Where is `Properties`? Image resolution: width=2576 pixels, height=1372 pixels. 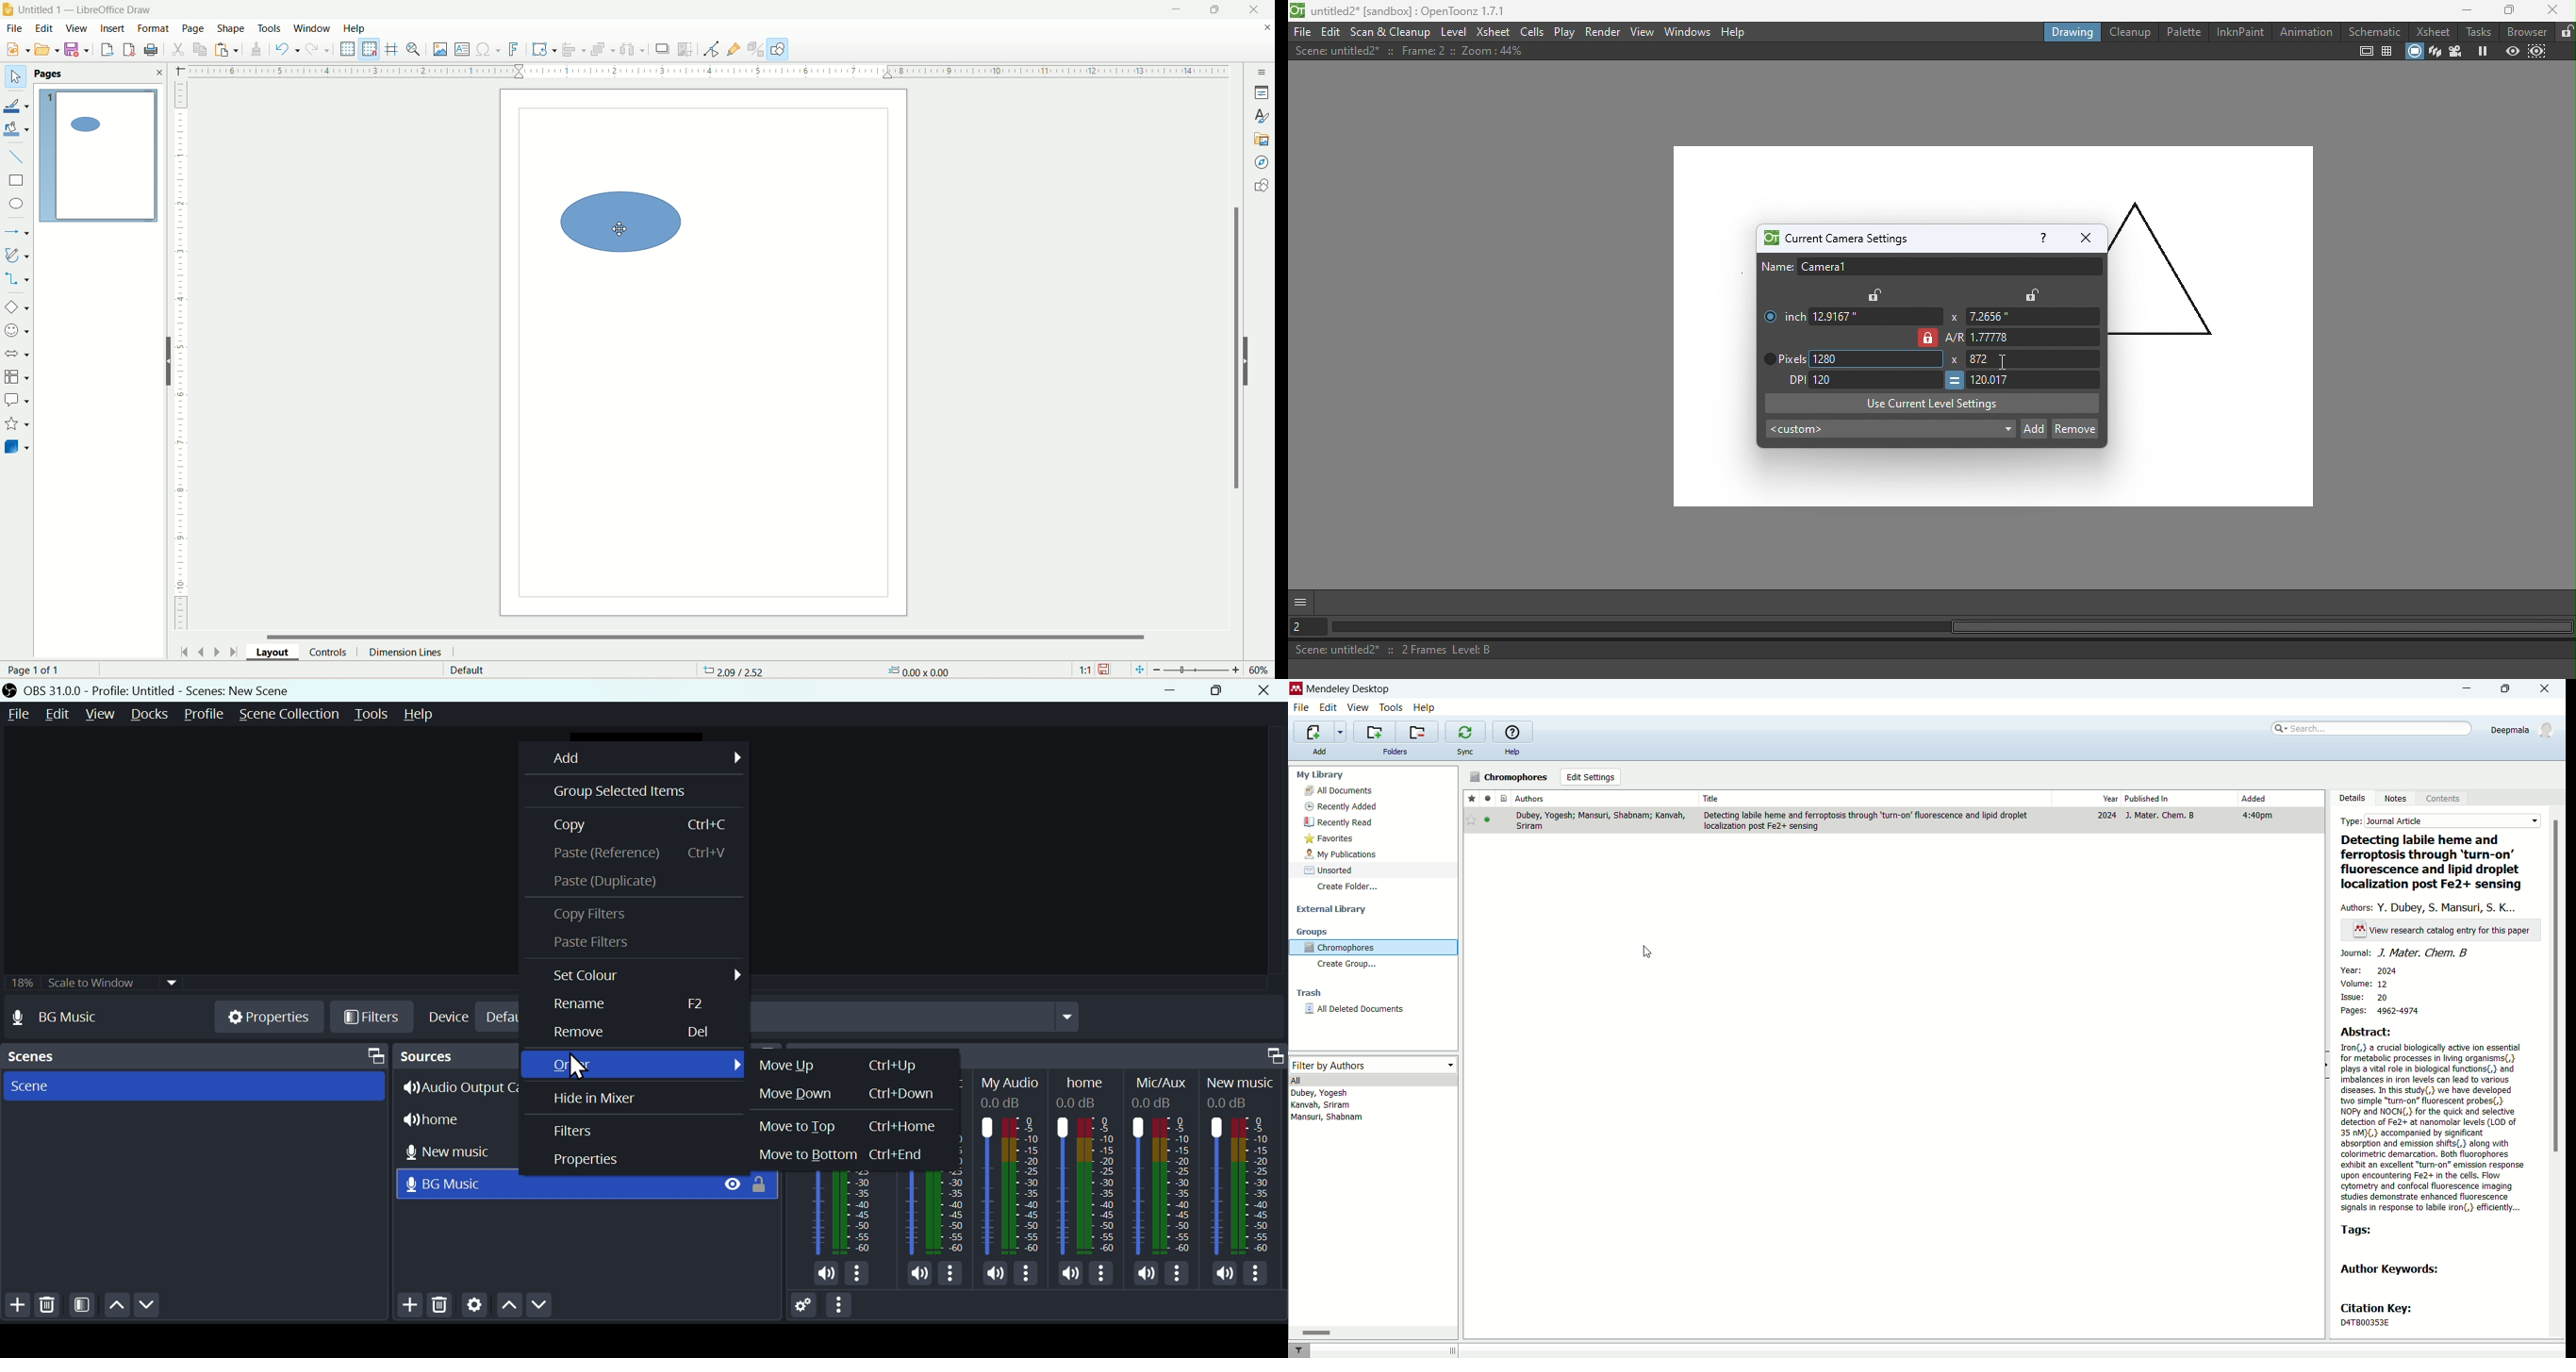
Properties is located at coordinates (586, 1163).